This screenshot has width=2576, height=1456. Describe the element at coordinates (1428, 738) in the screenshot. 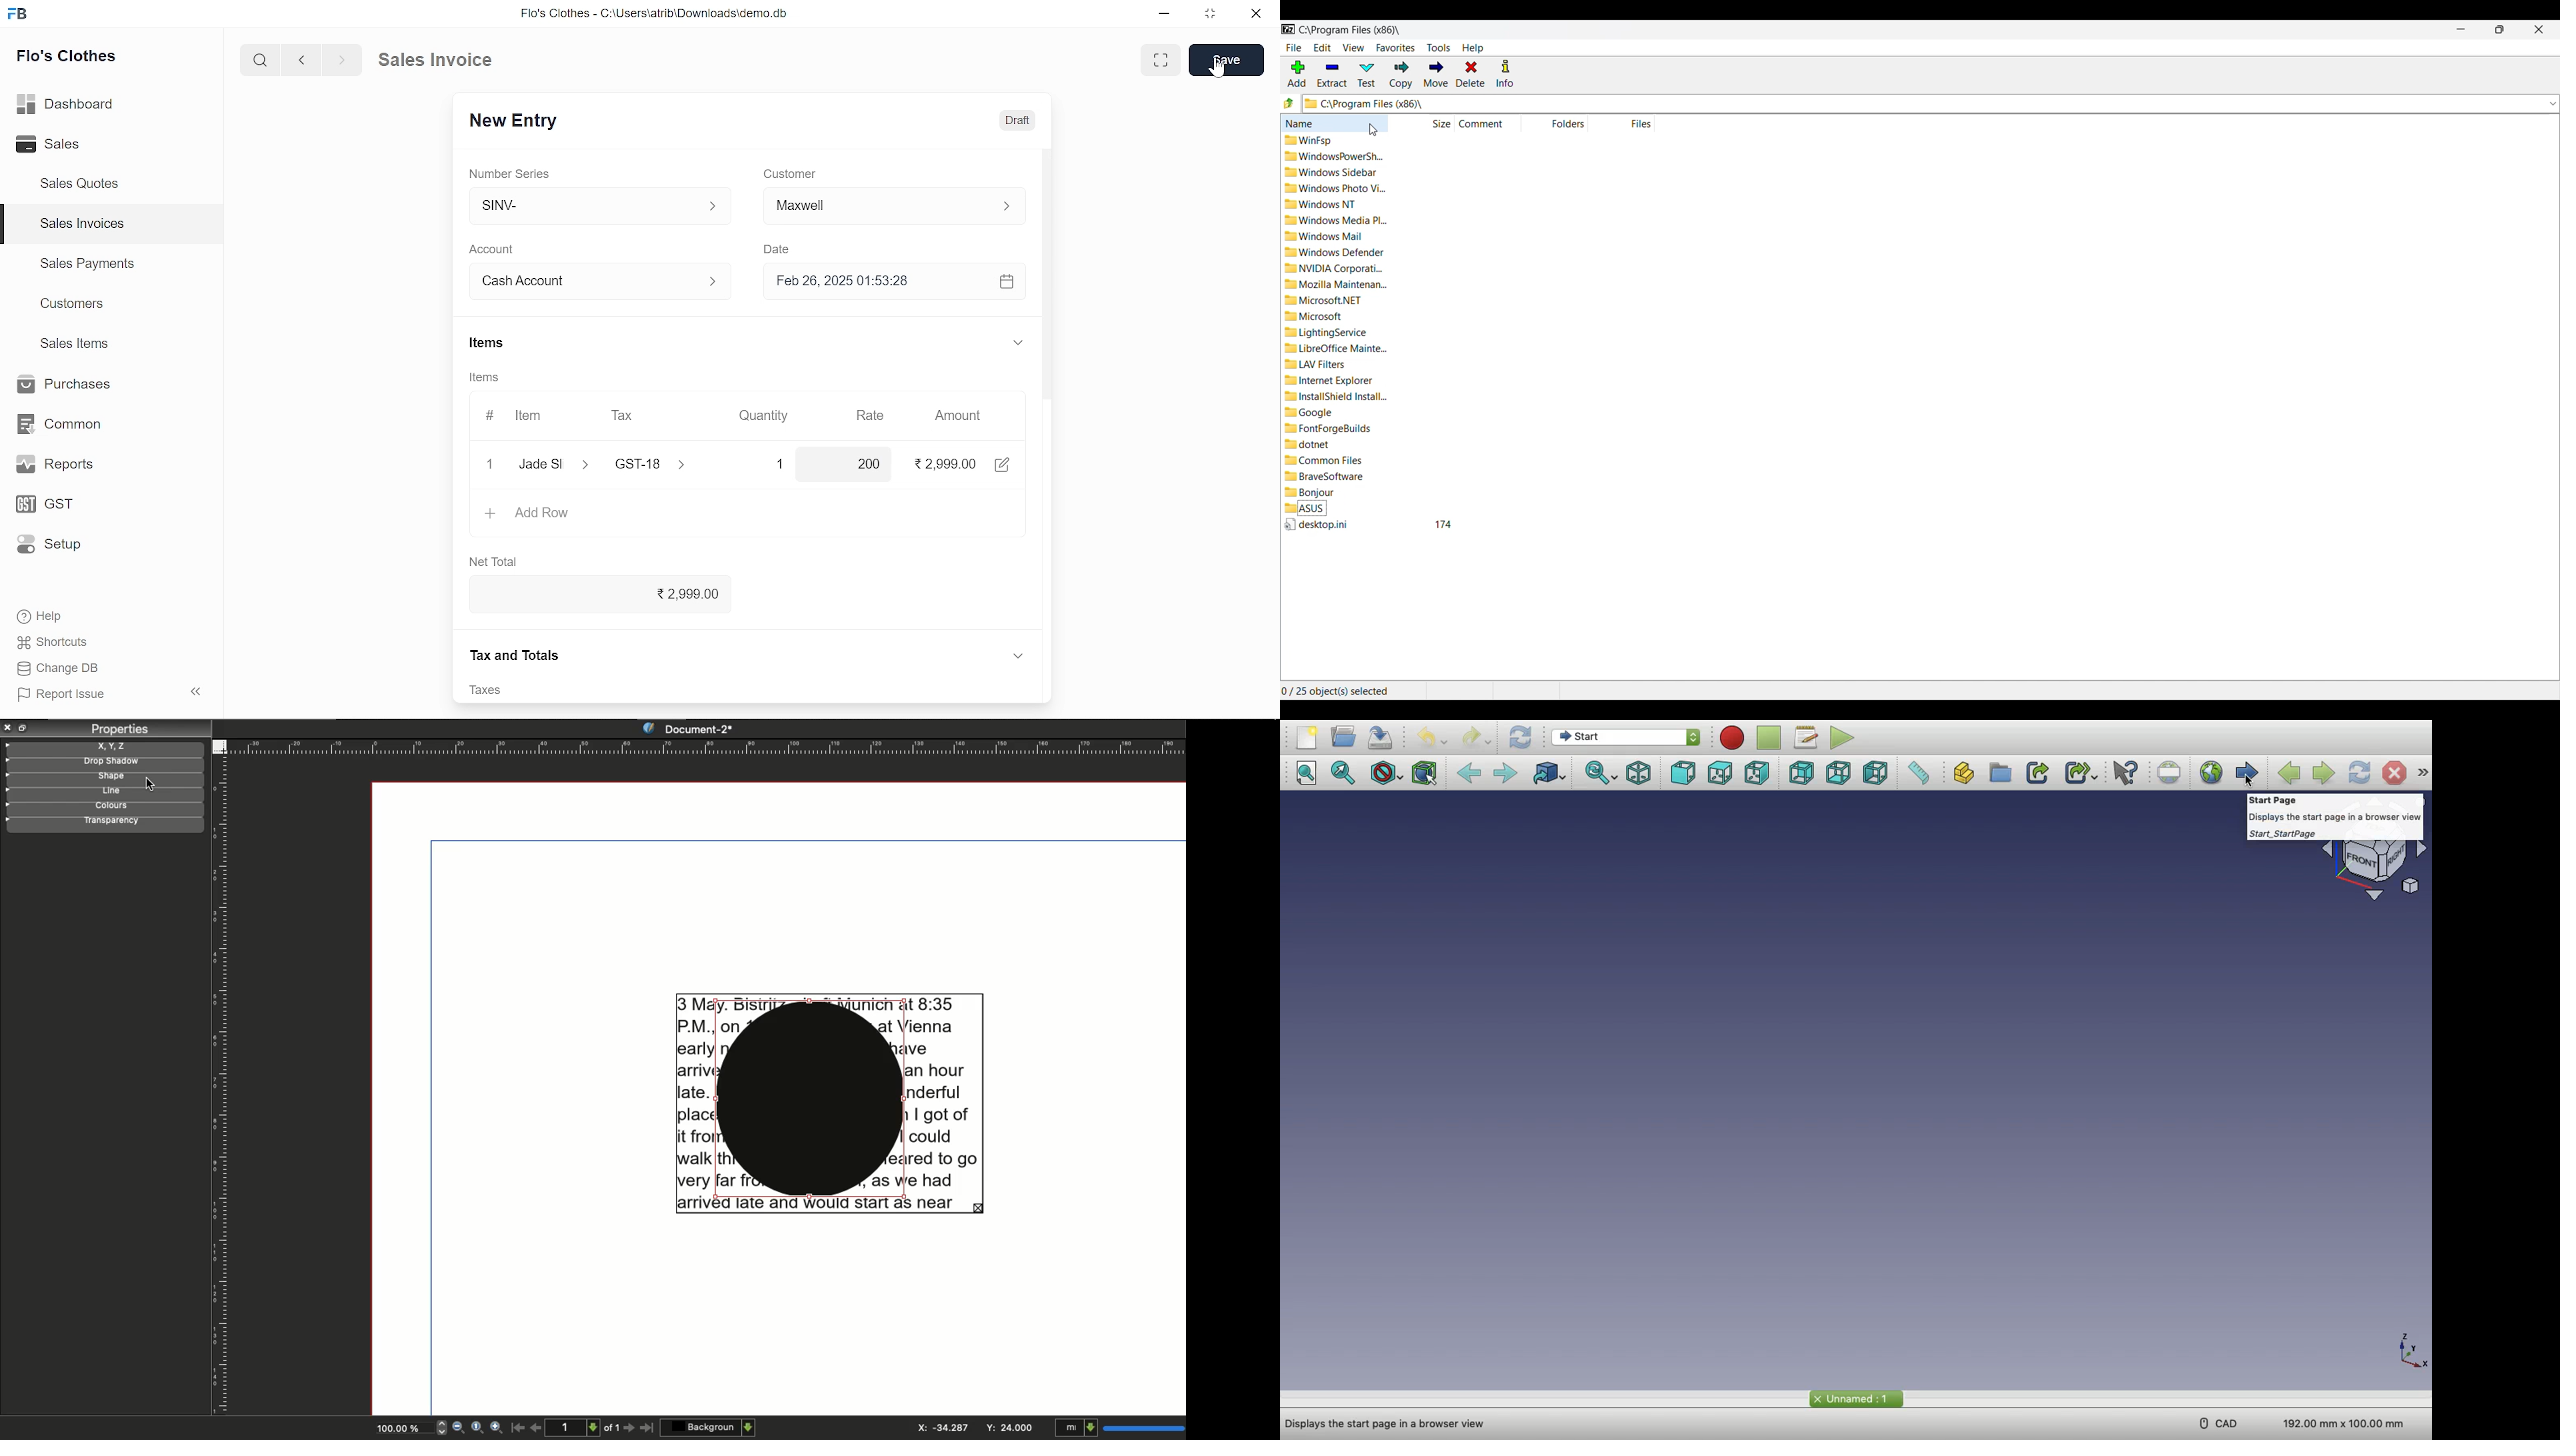

I see `Undo` at that location.